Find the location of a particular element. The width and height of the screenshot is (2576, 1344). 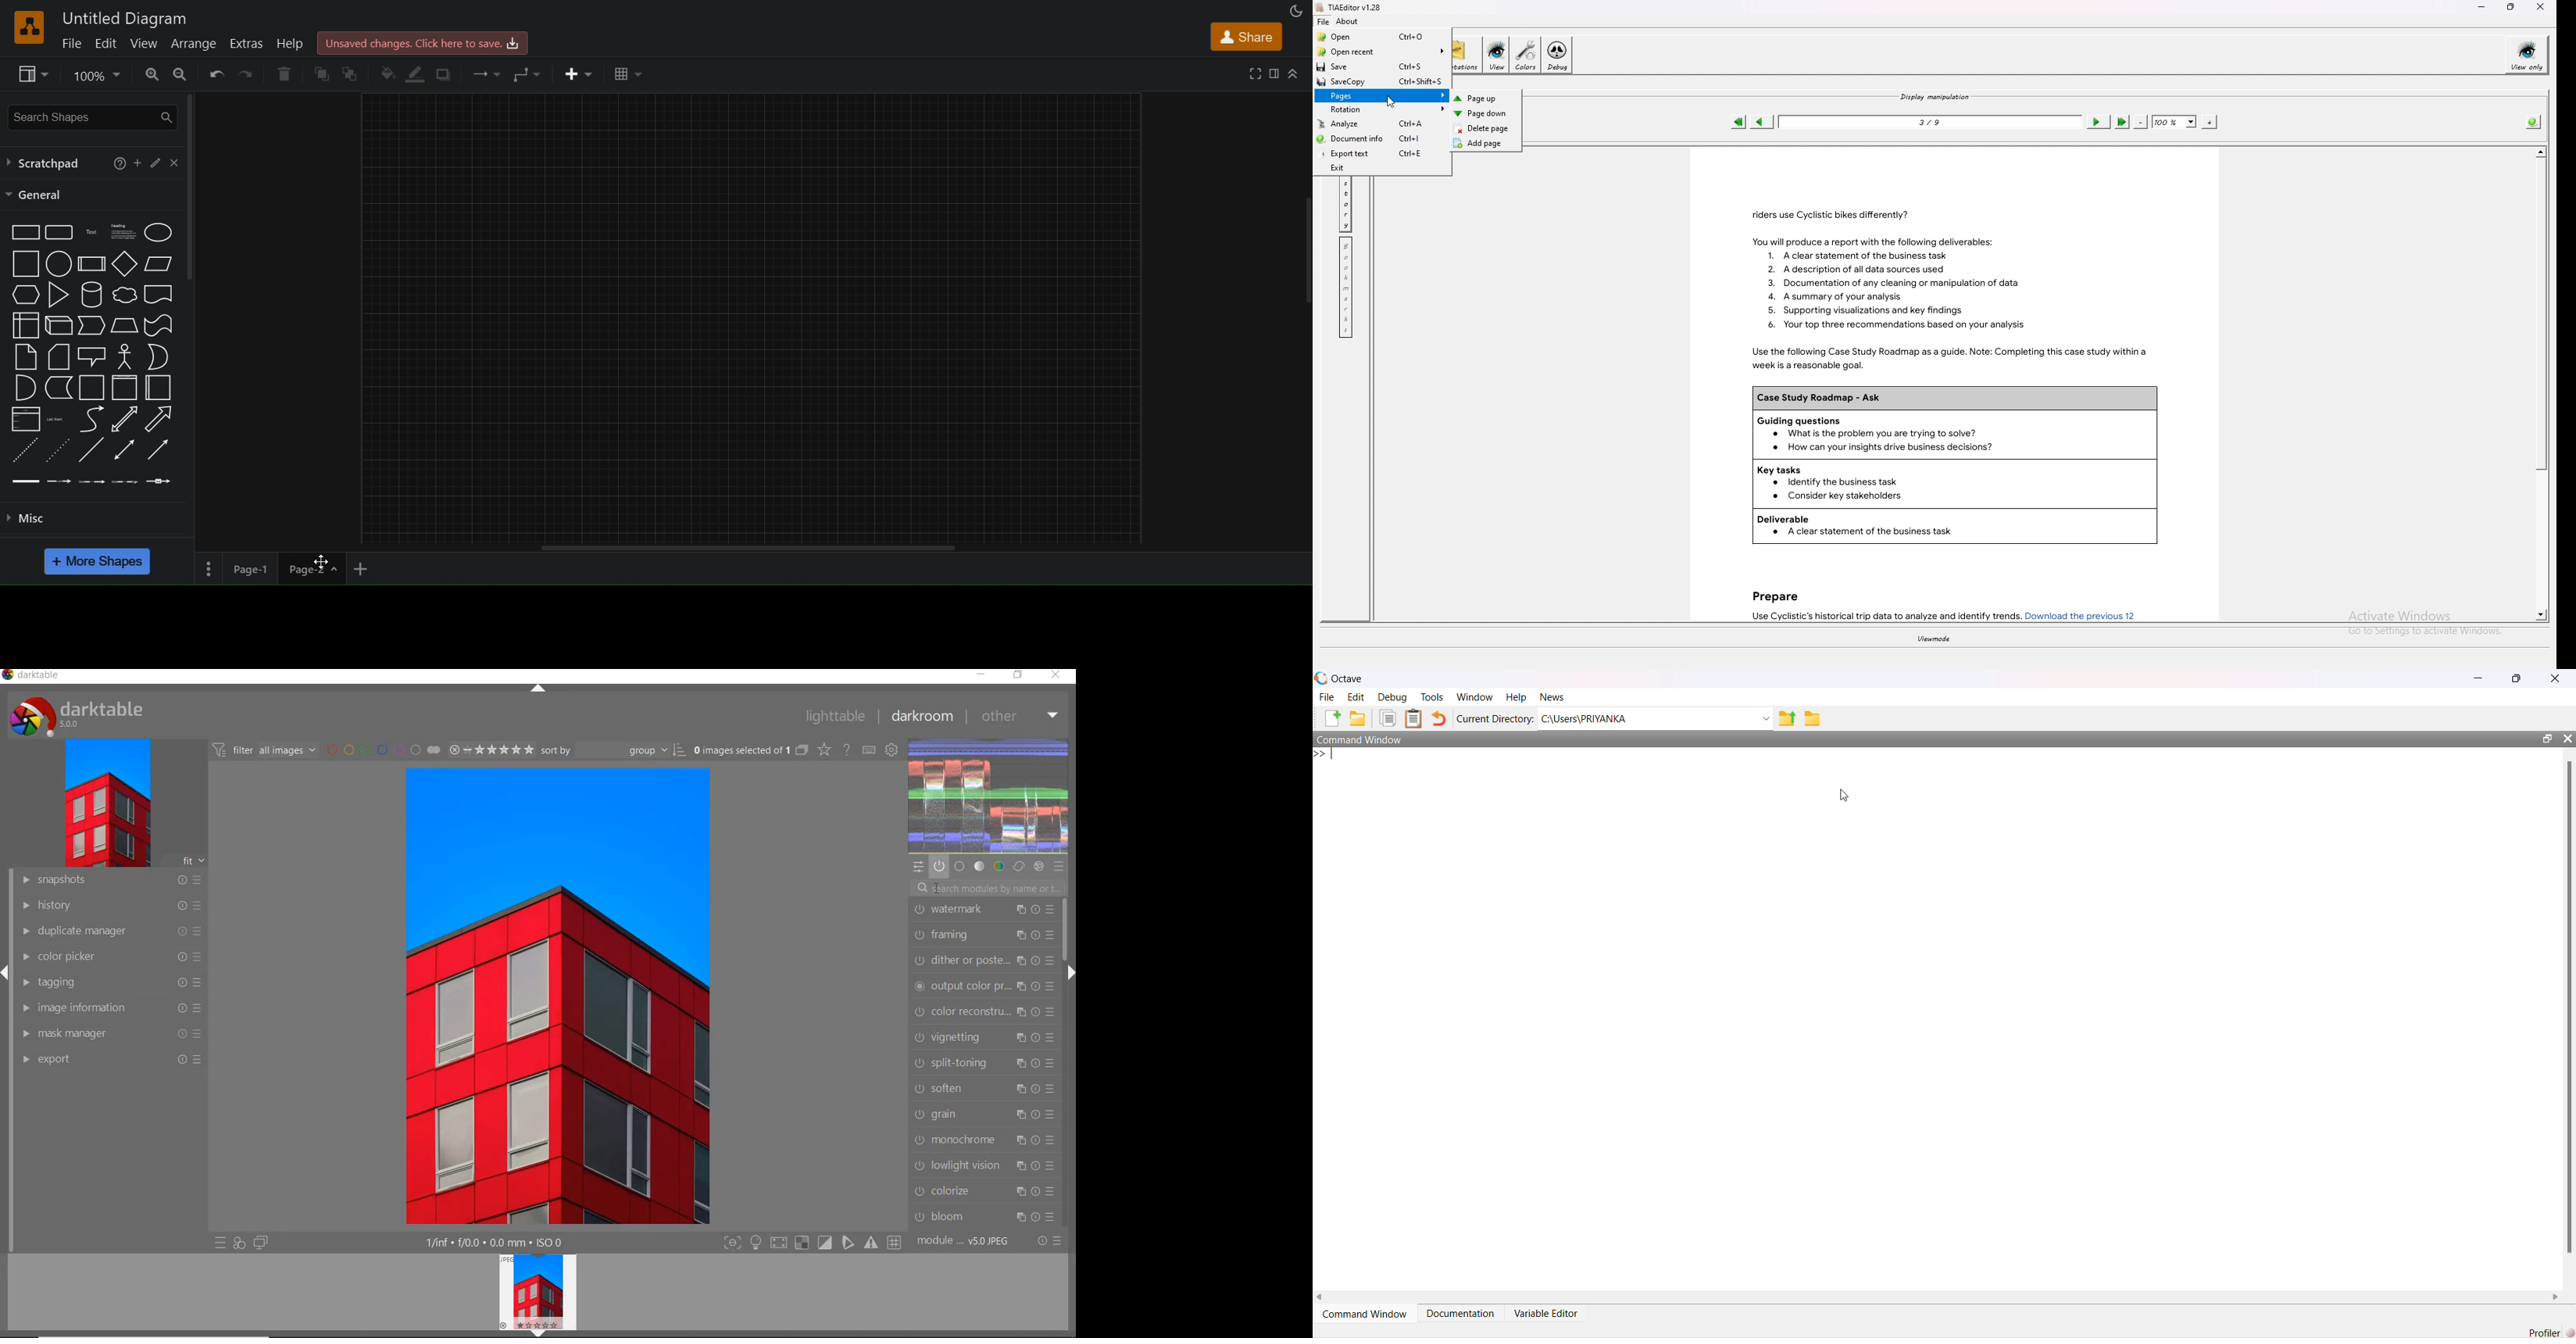

reset or presets & preferences is located at coordinates (1049, 1242).